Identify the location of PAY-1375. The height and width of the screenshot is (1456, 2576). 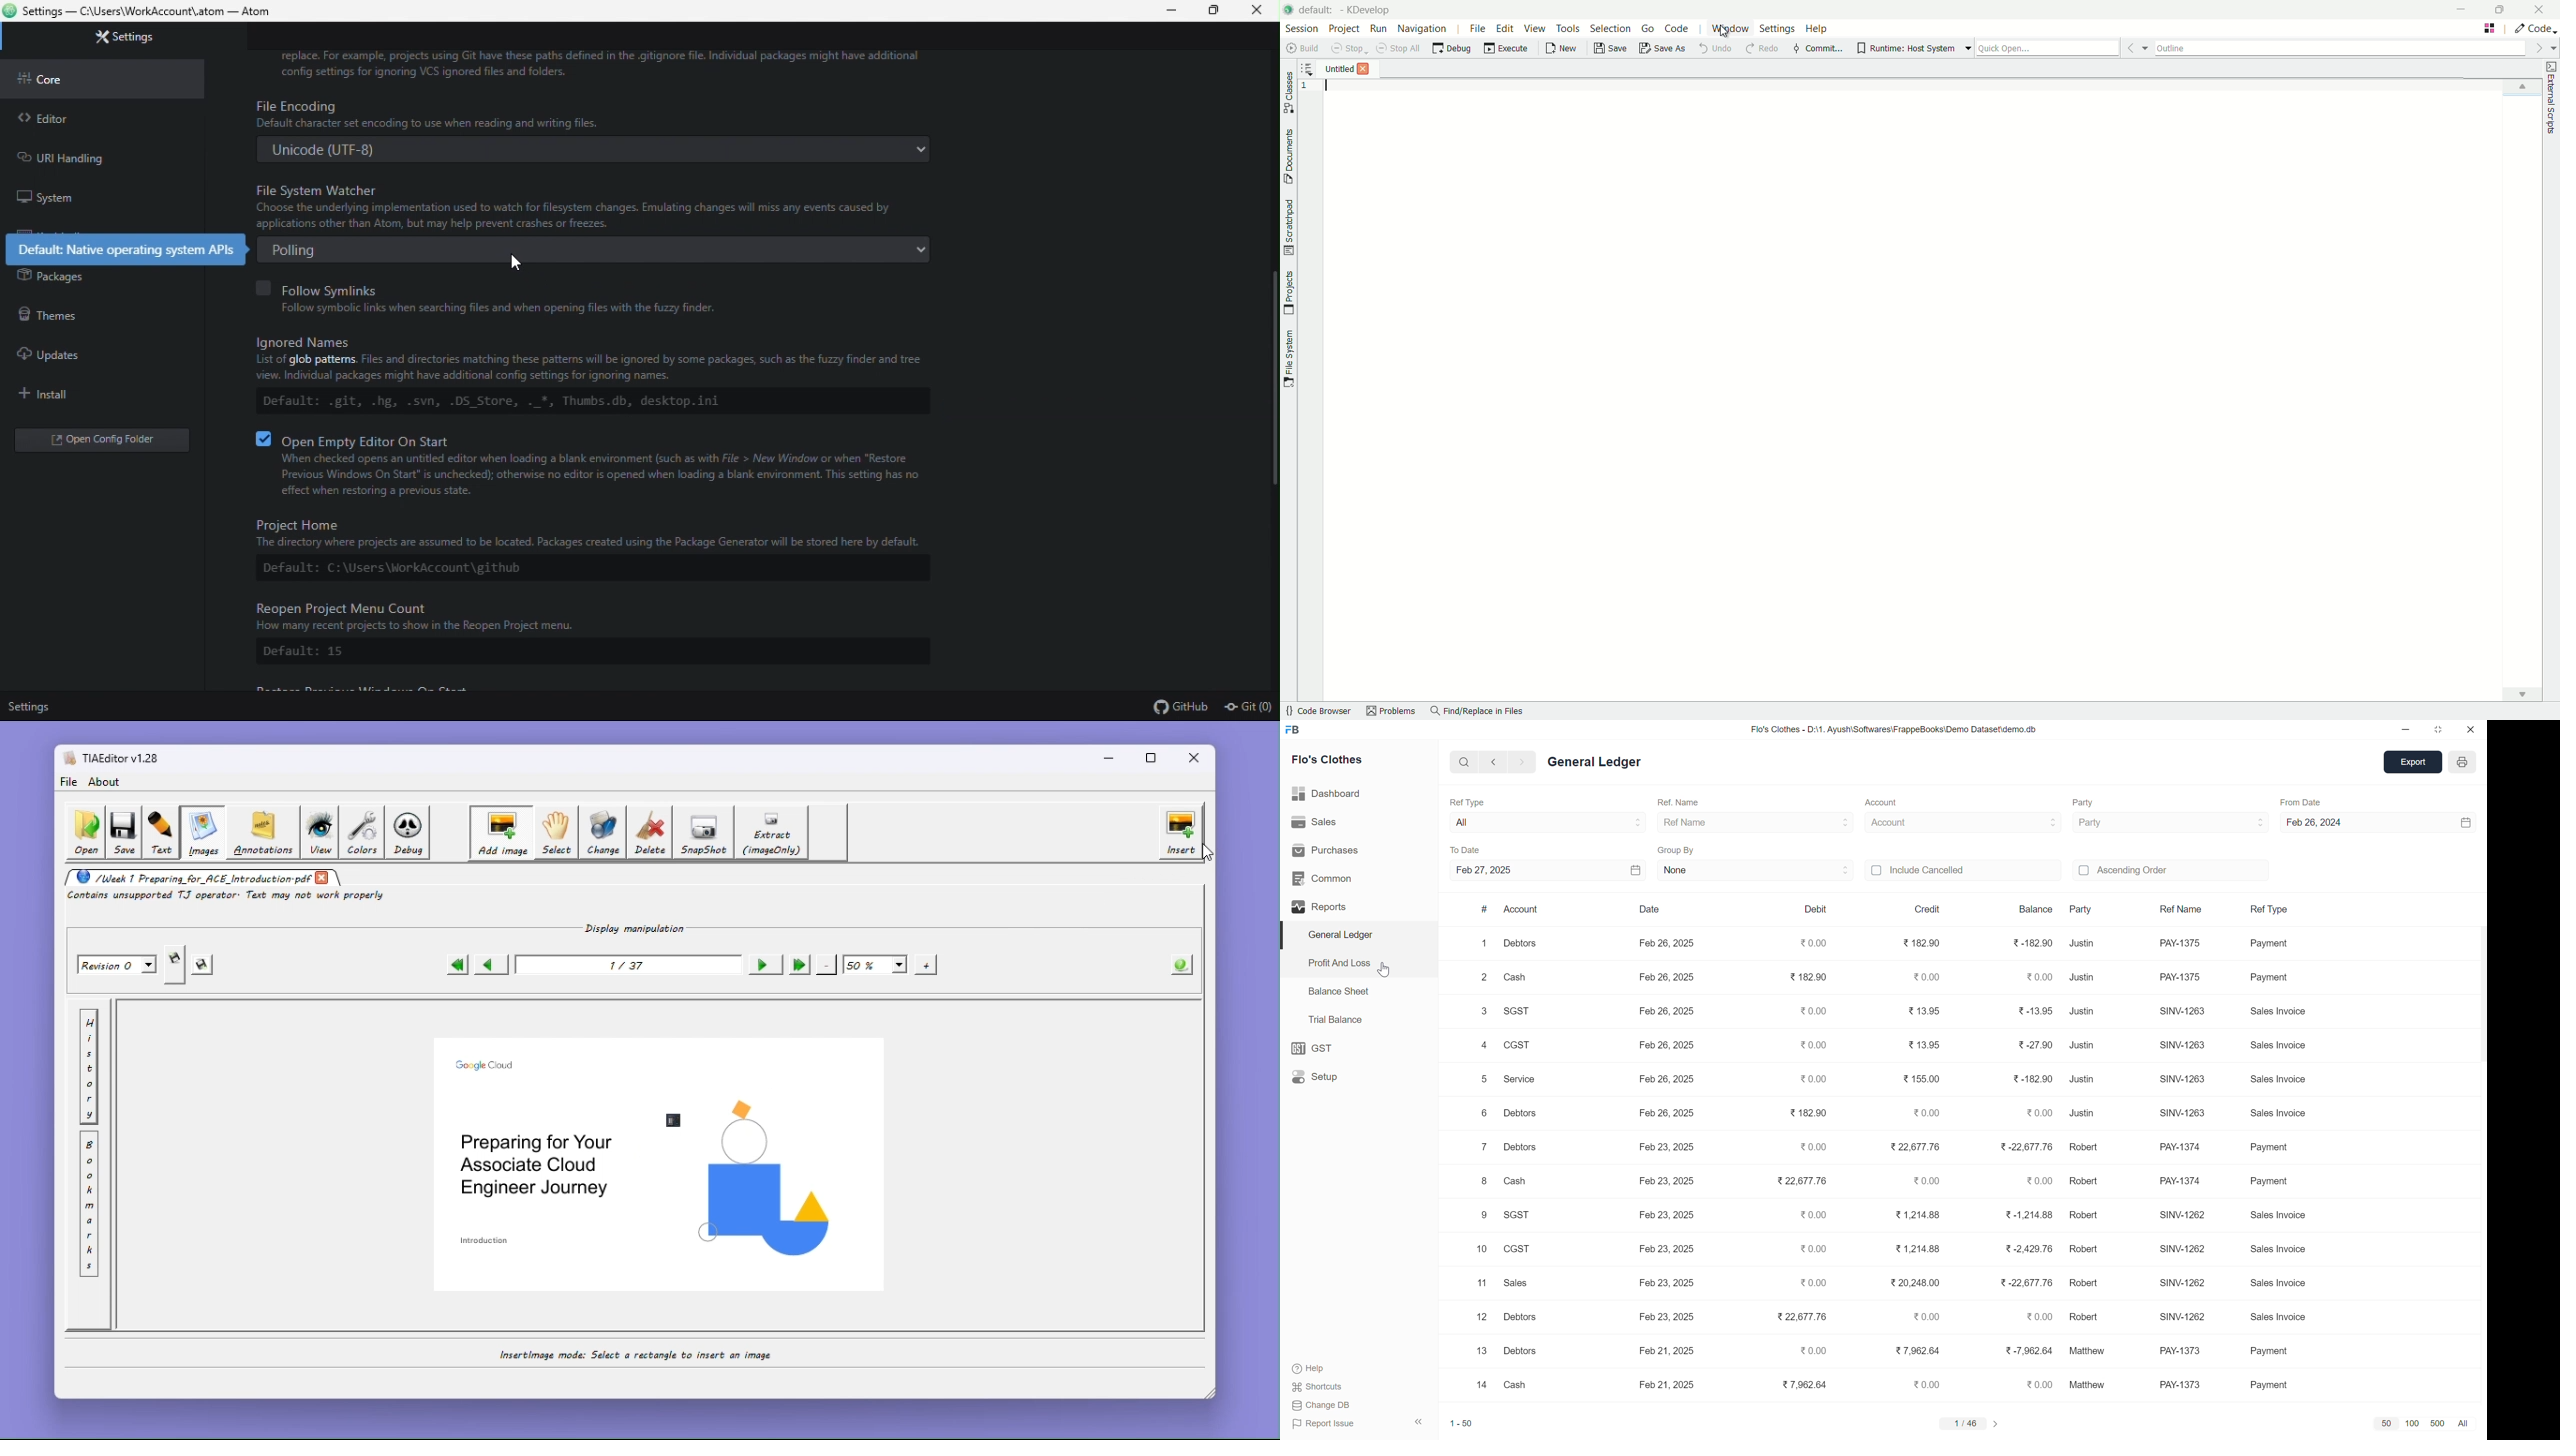
(2181, 943).